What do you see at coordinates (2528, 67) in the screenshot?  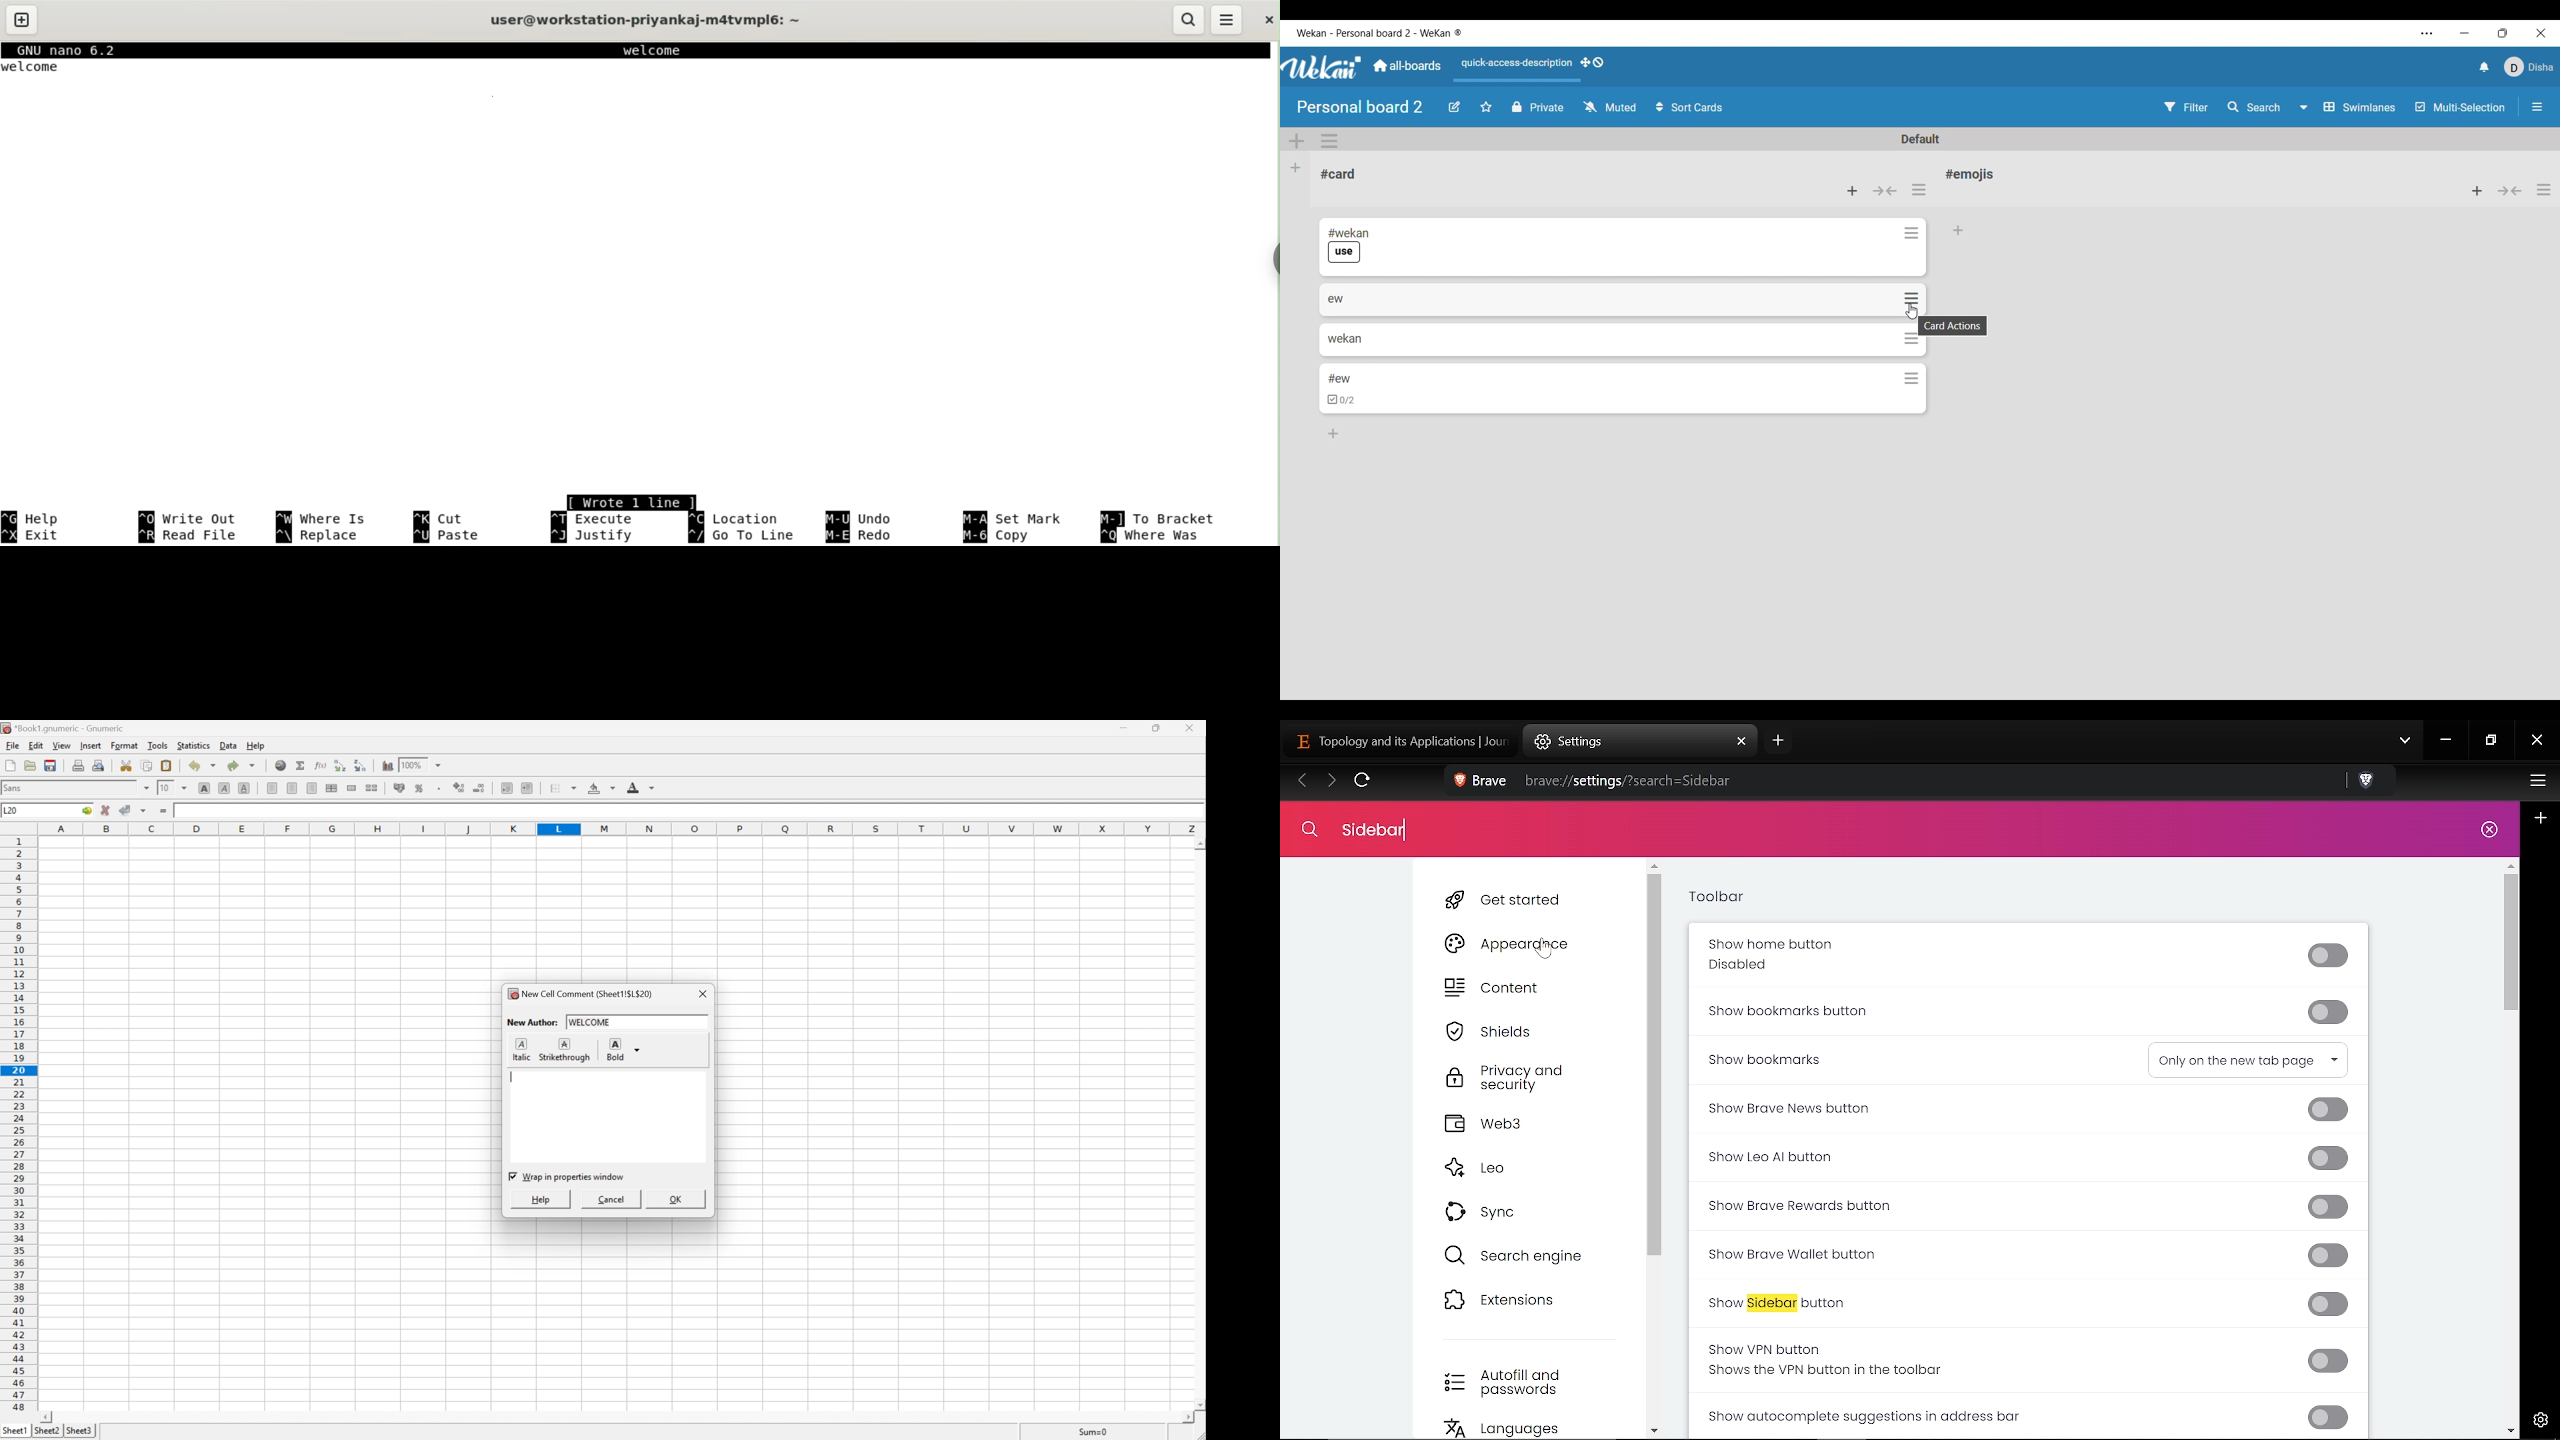 I see `Current account` at bounding box center [2528, 67].